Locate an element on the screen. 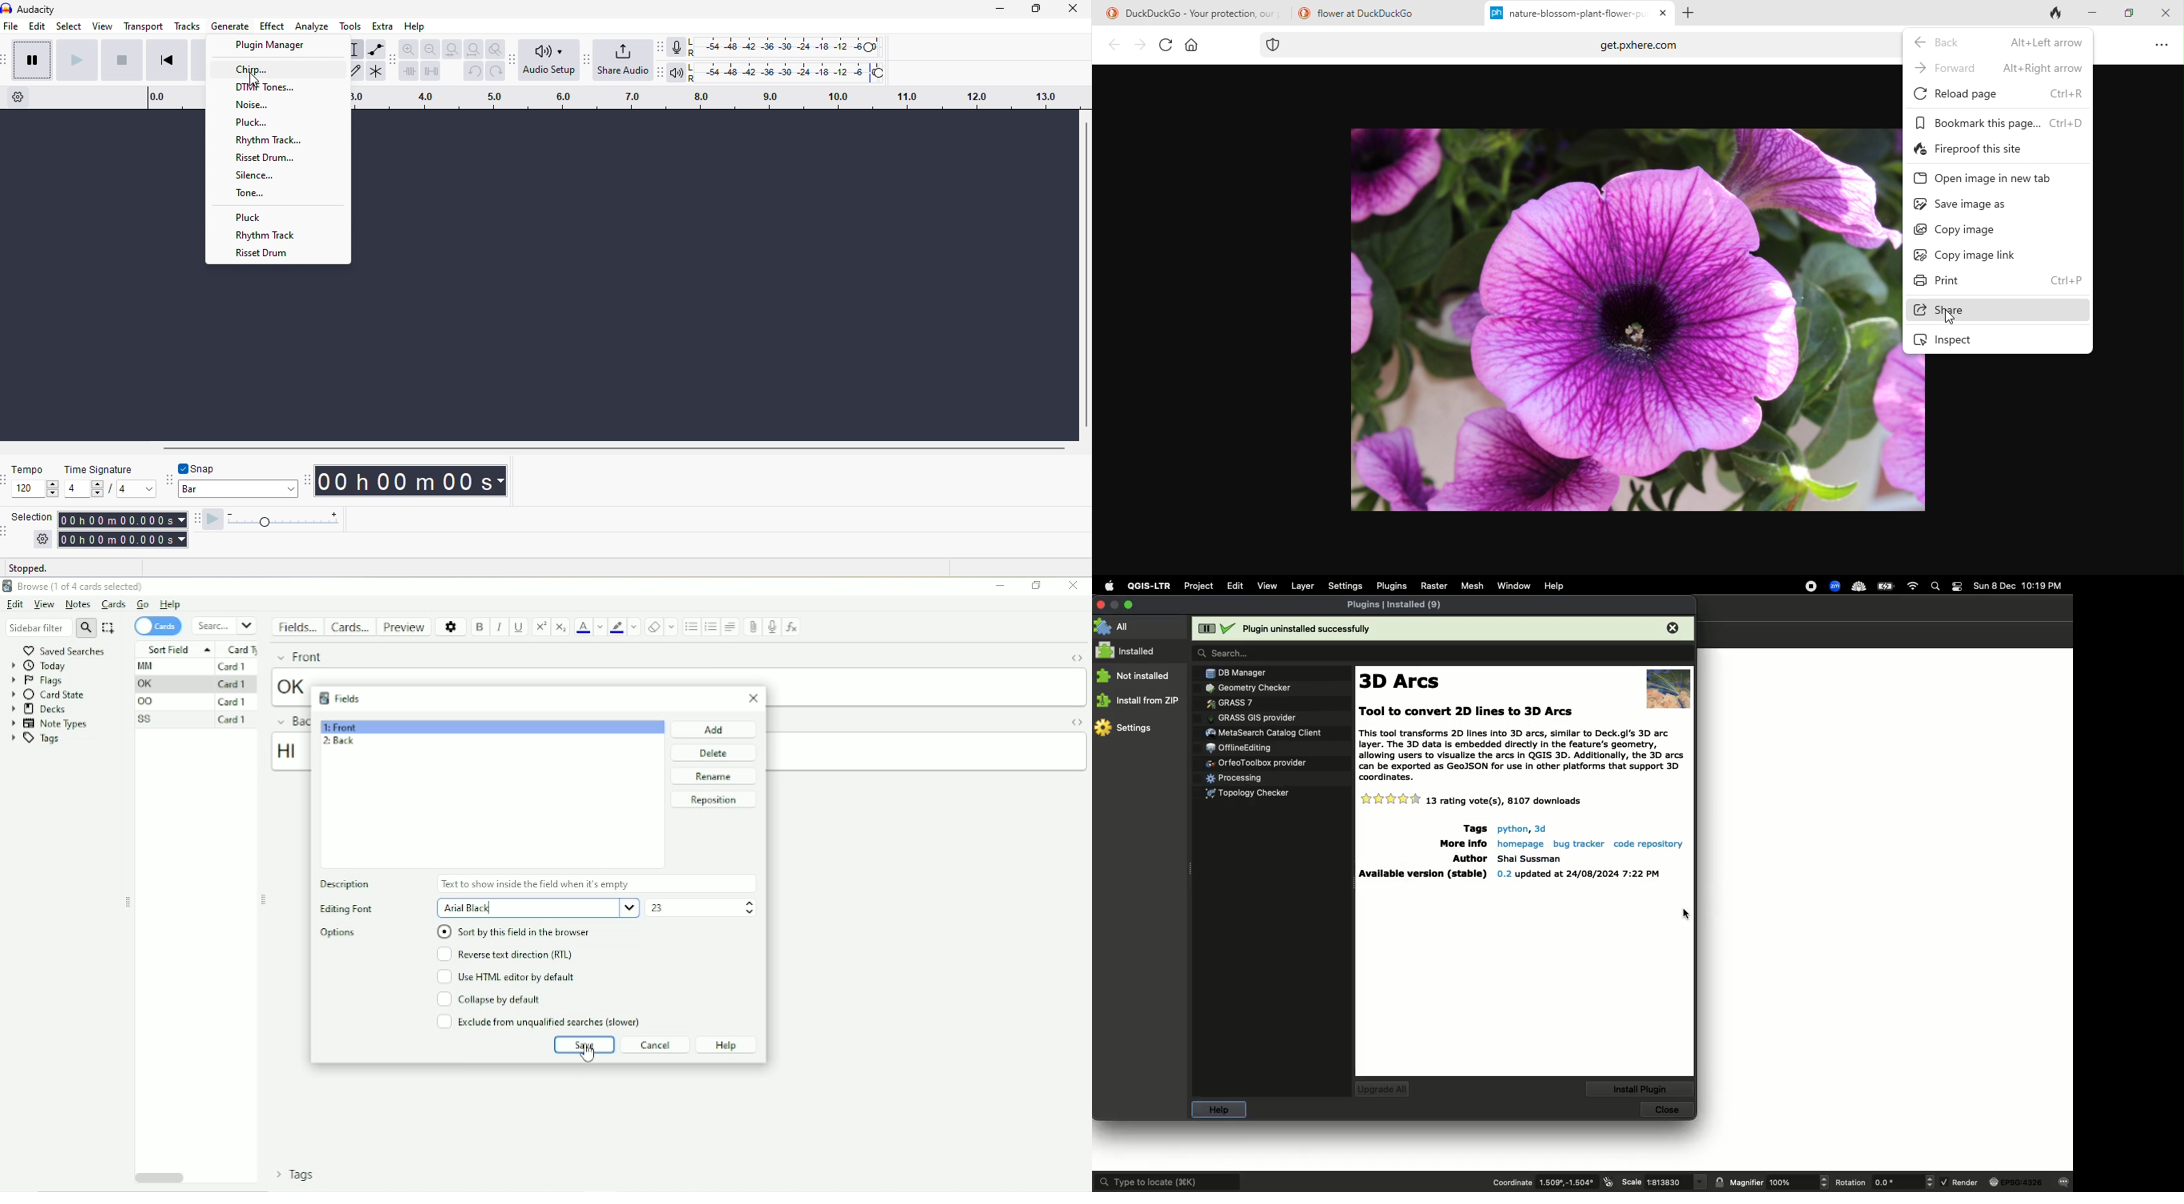 This screenshot has width=2184, height=1204. print is located at coordinates (1999, 281).